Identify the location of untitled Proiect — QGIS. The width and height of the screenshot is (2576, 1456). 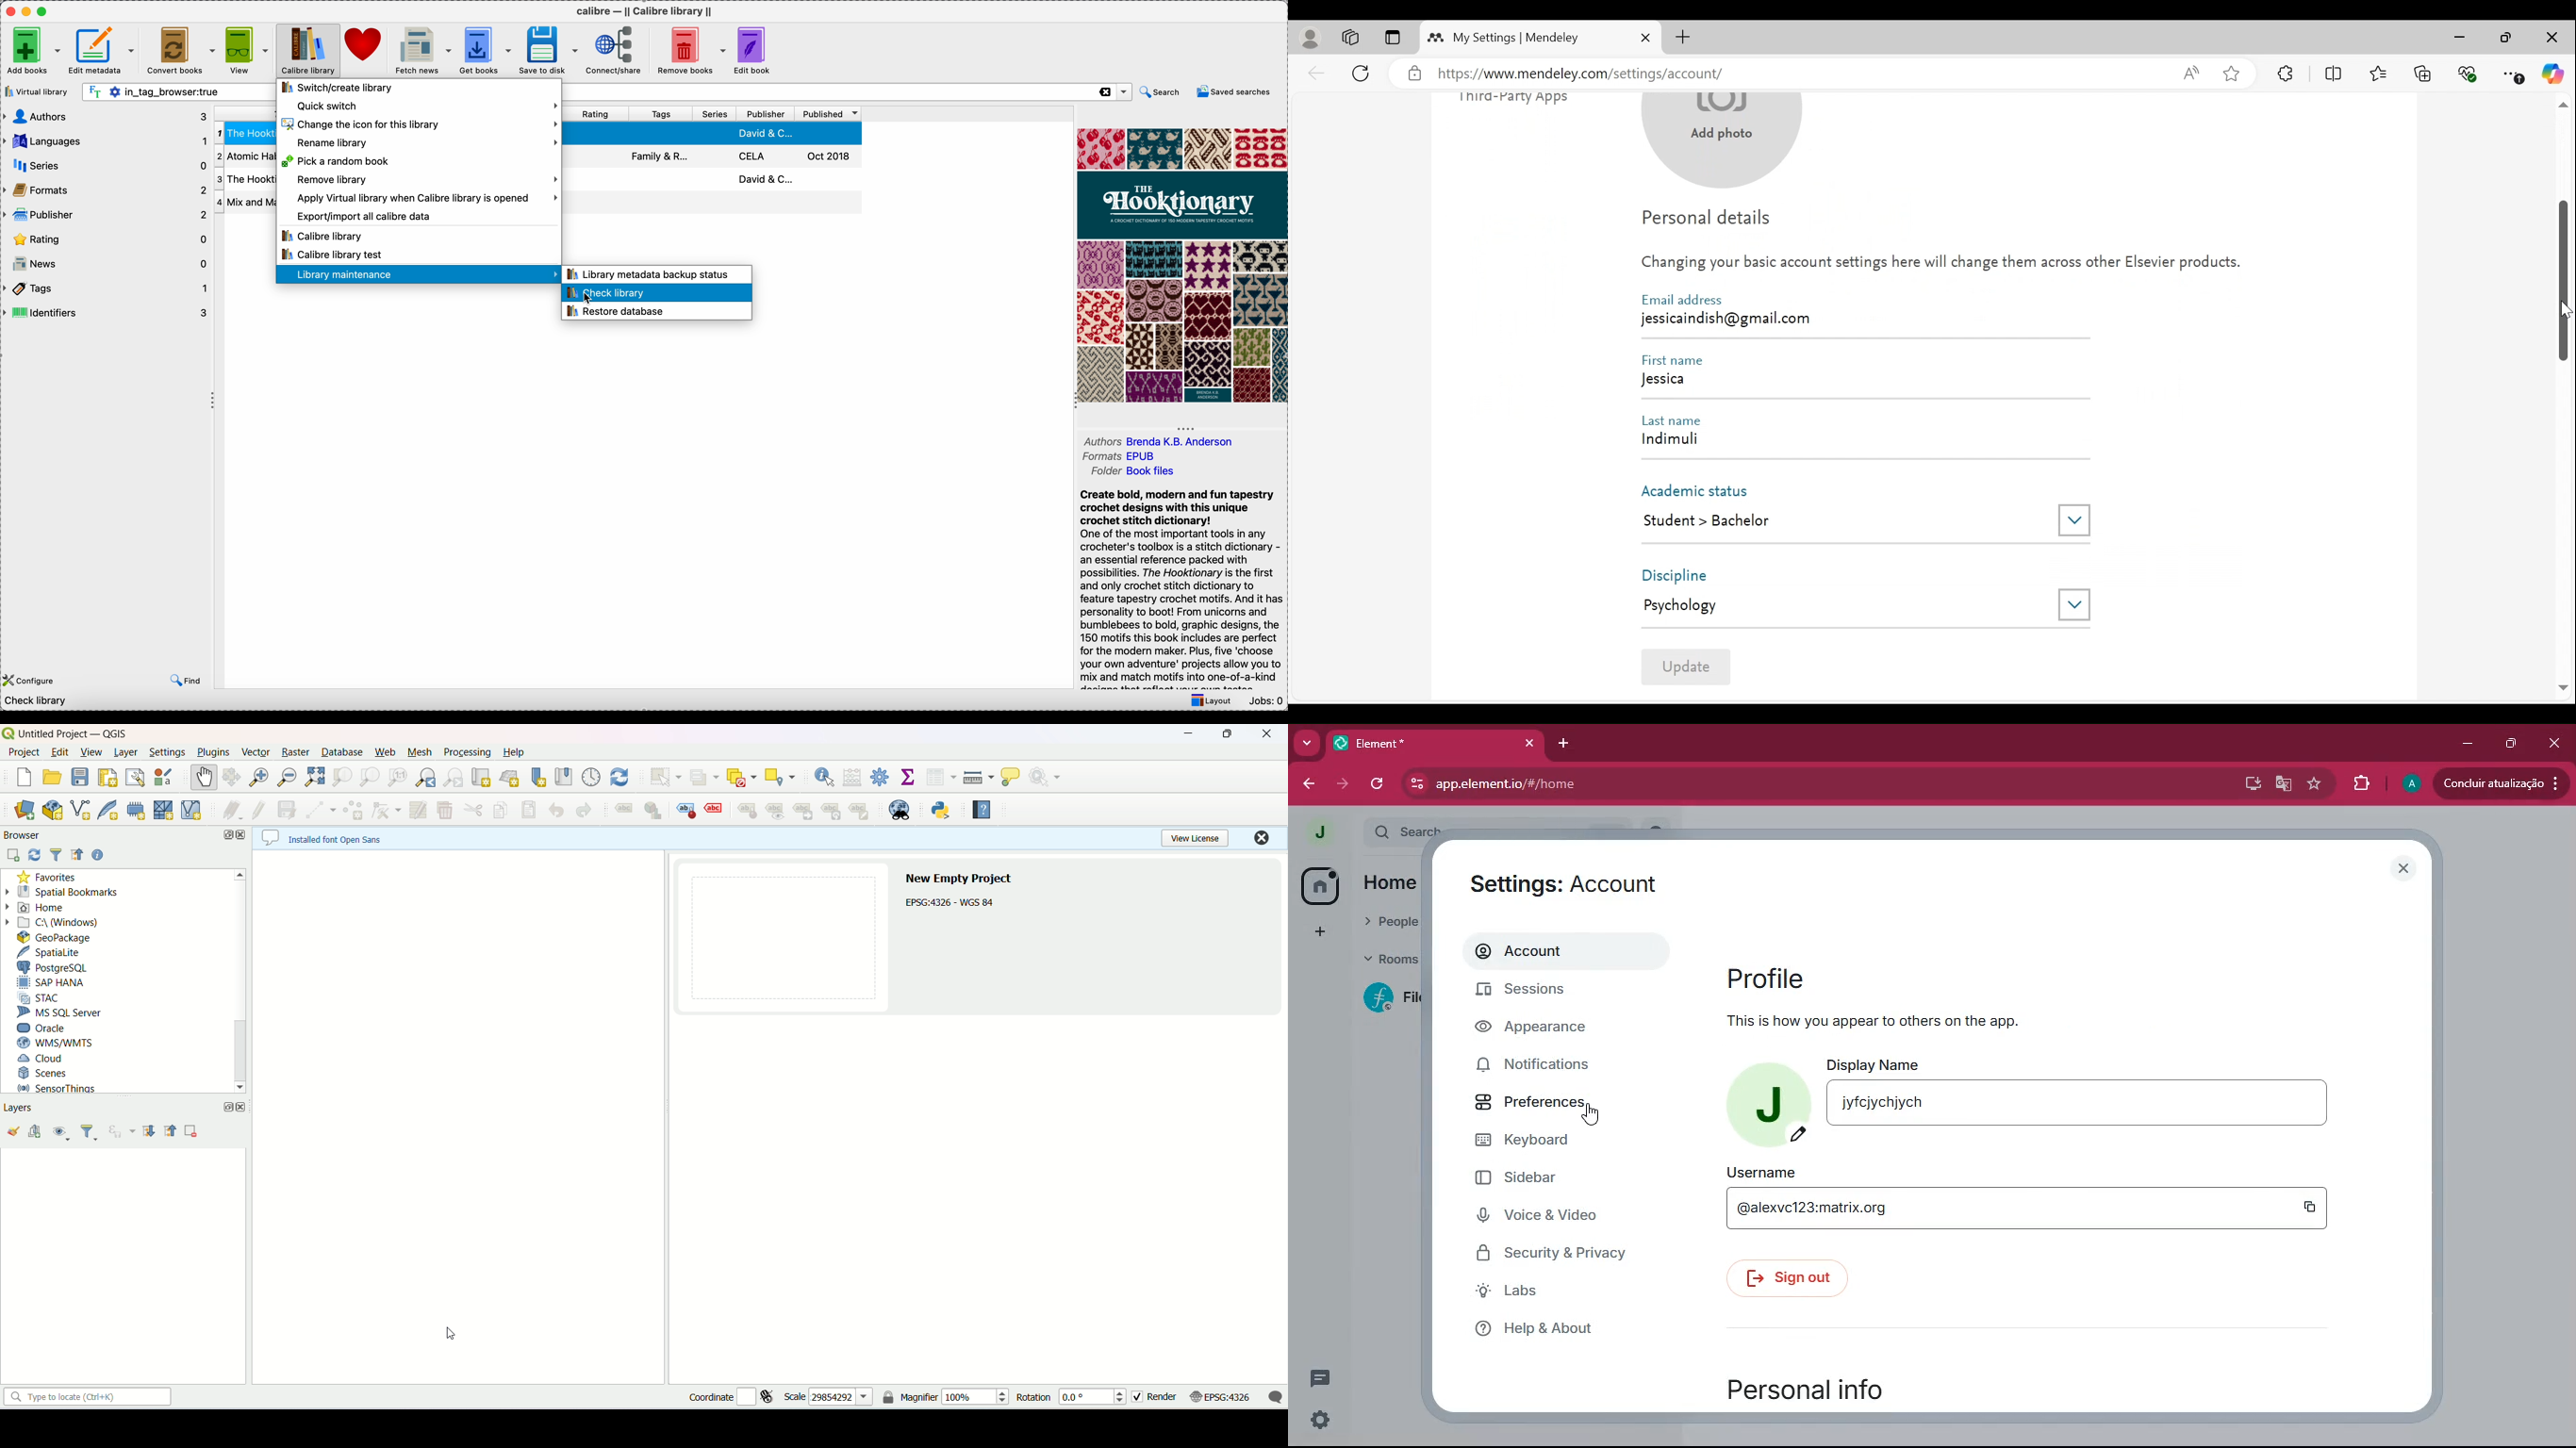
(77, 734).